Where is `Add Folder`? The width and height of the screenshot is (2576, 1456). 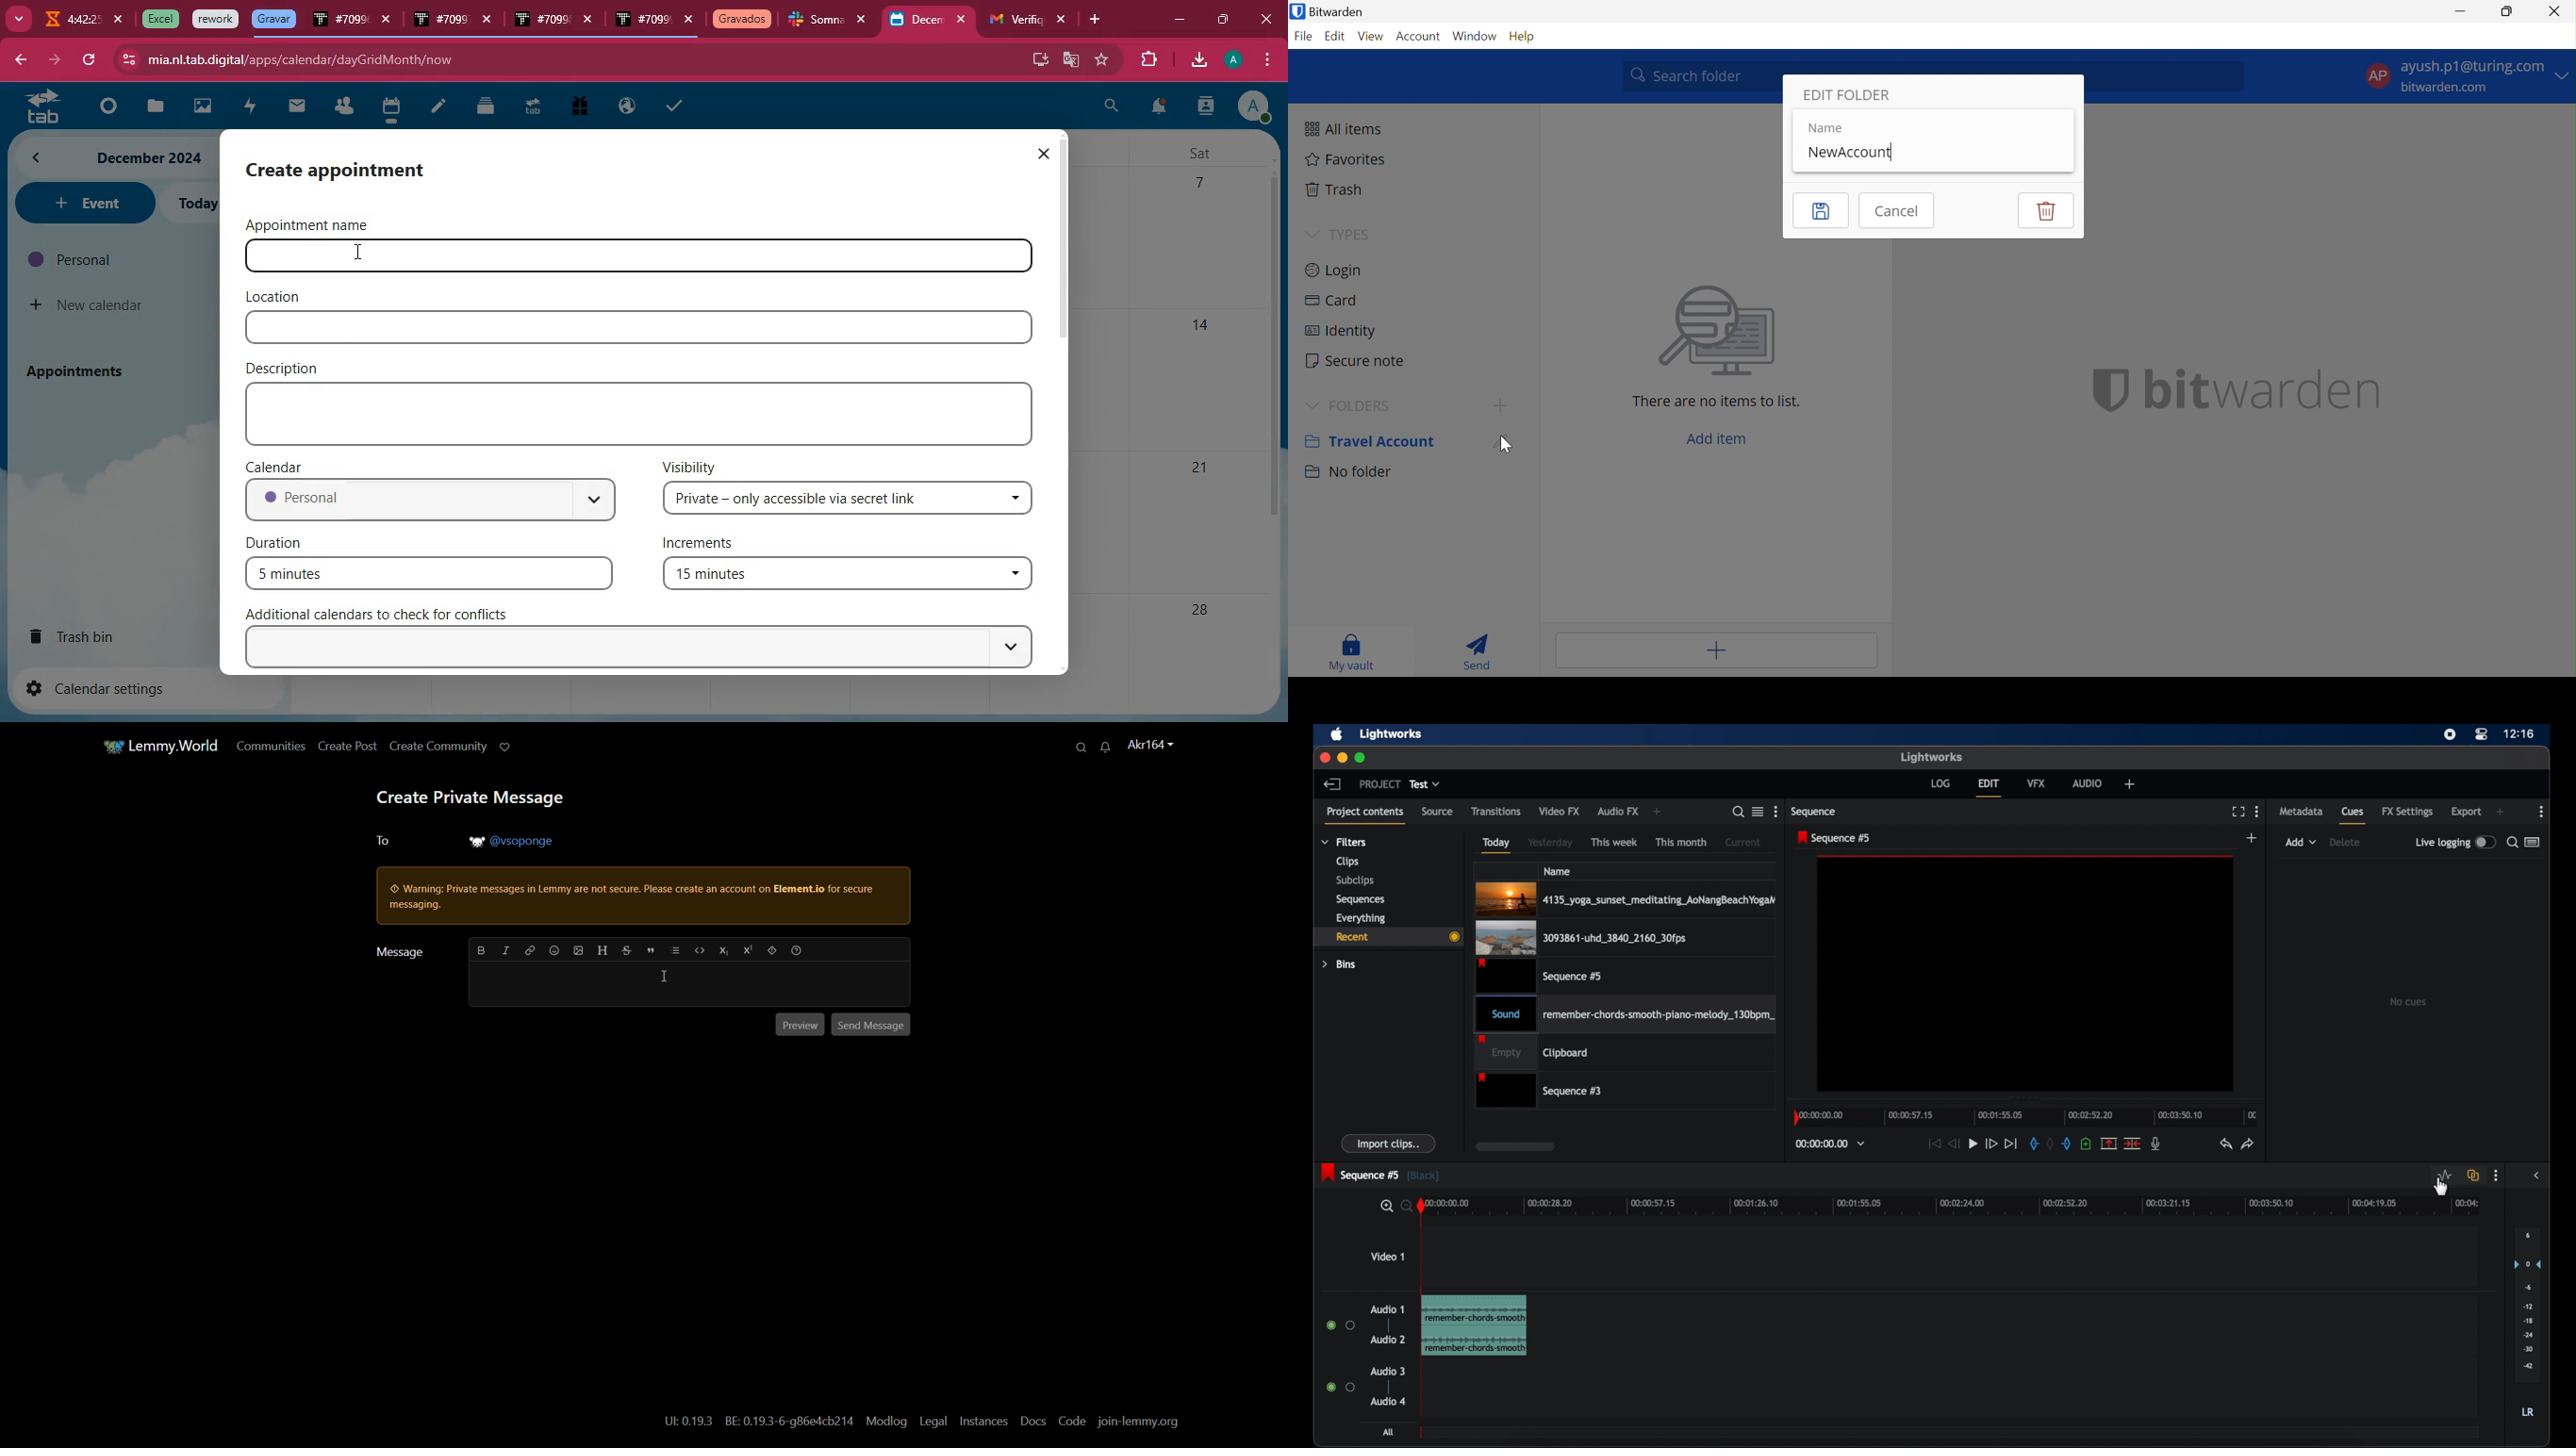
Add Folder is located at coordinates (1500, 407).